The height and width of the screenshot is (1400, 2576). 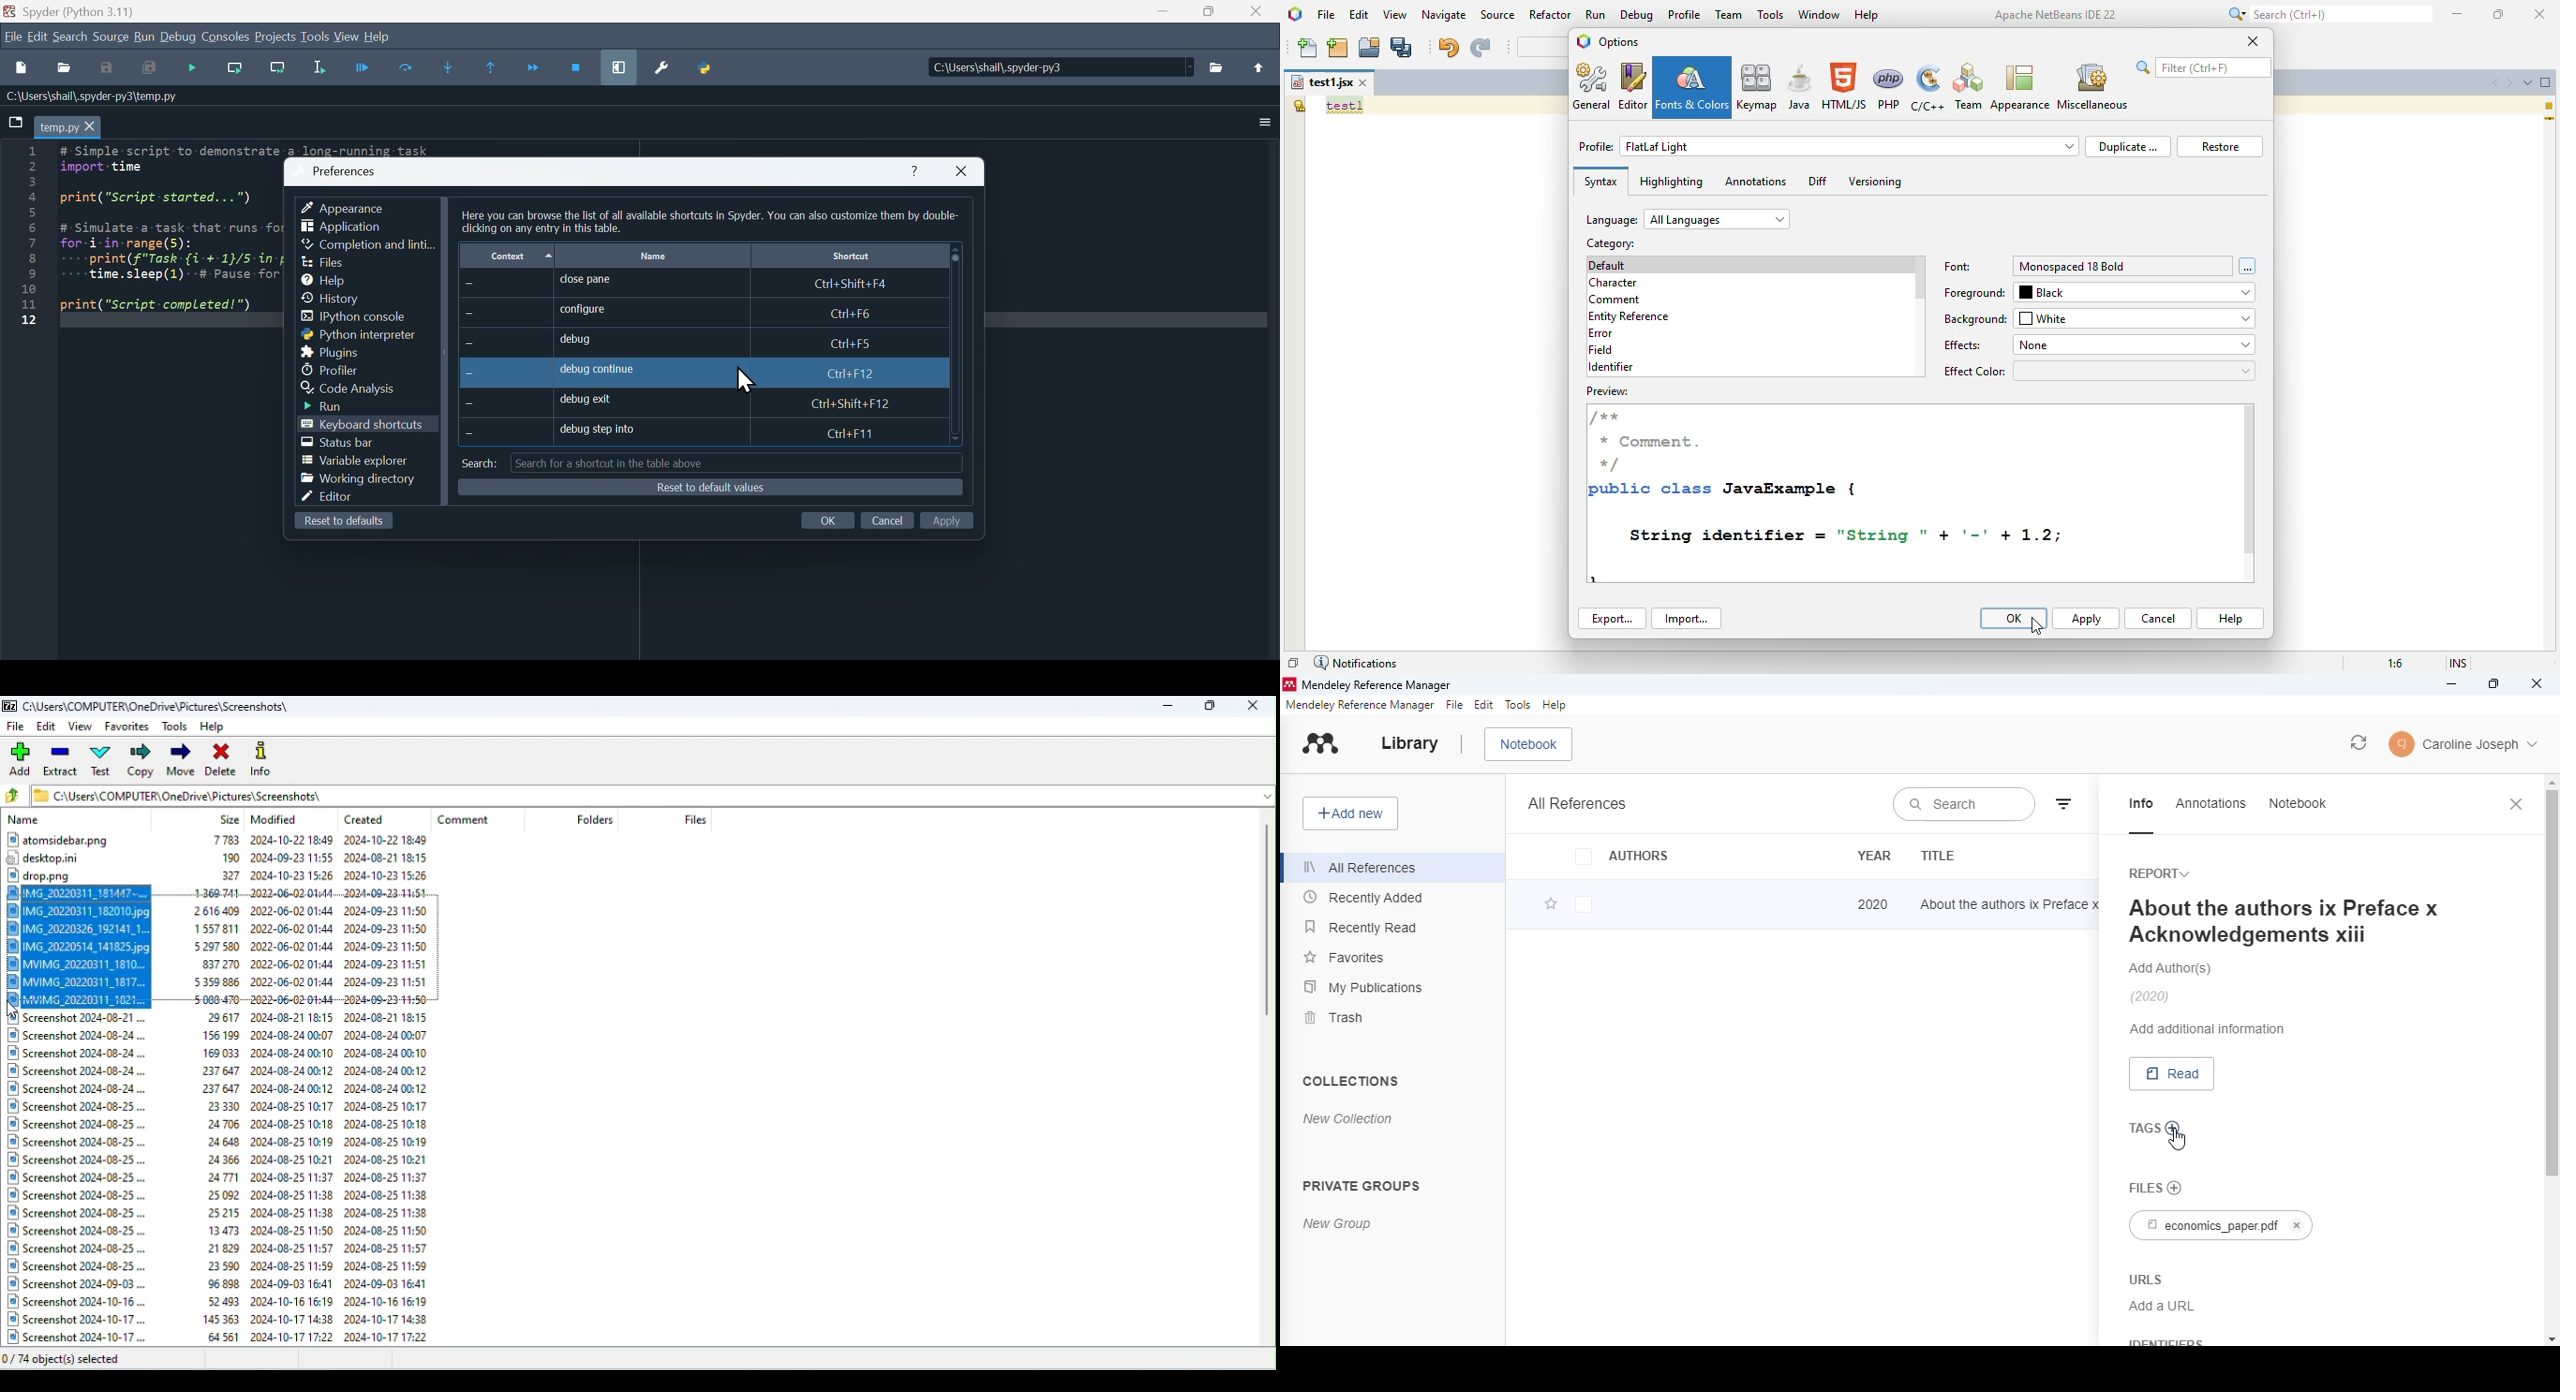 What do you see at coordinates (354, 205) in the screenshot?
I see `Appearance` at bounding box center [354, 205].